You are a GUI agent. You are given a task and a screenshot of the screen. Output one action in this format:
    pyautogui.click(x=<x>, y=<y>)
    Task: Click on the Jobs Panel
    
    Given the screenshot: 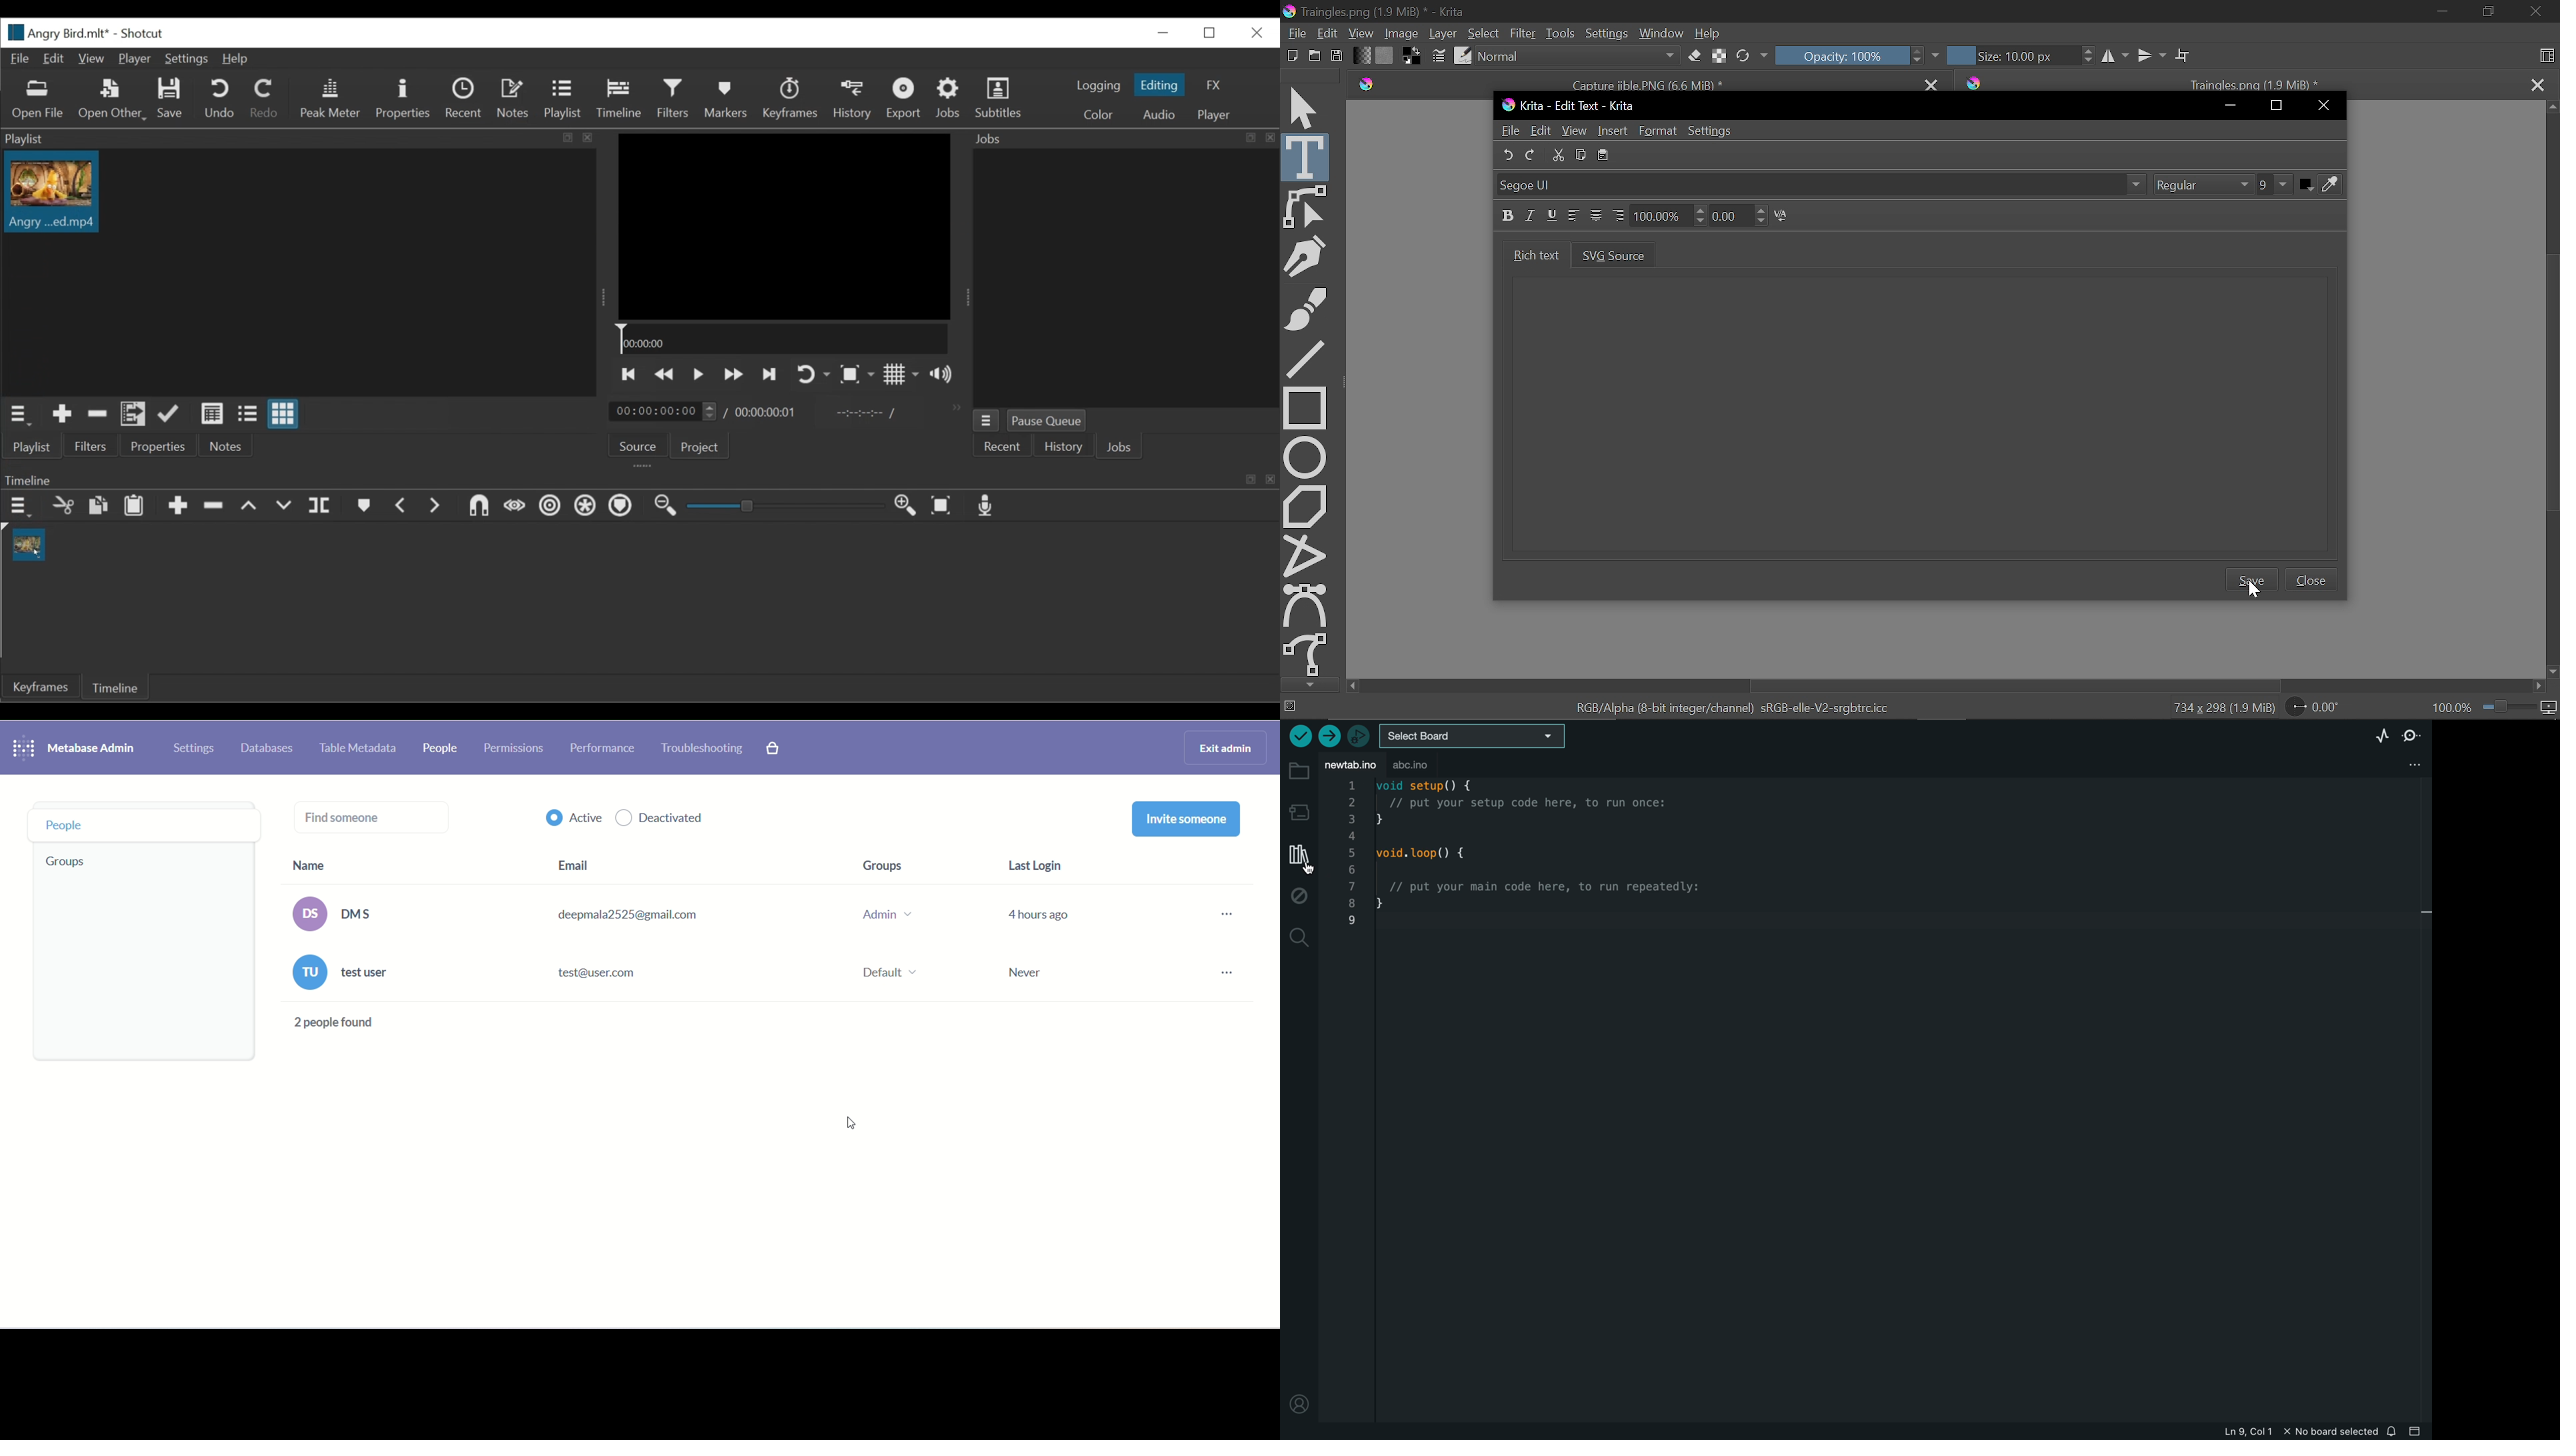 What is the action you would take?
    pyautogui.click(x=1125, y=277)
    